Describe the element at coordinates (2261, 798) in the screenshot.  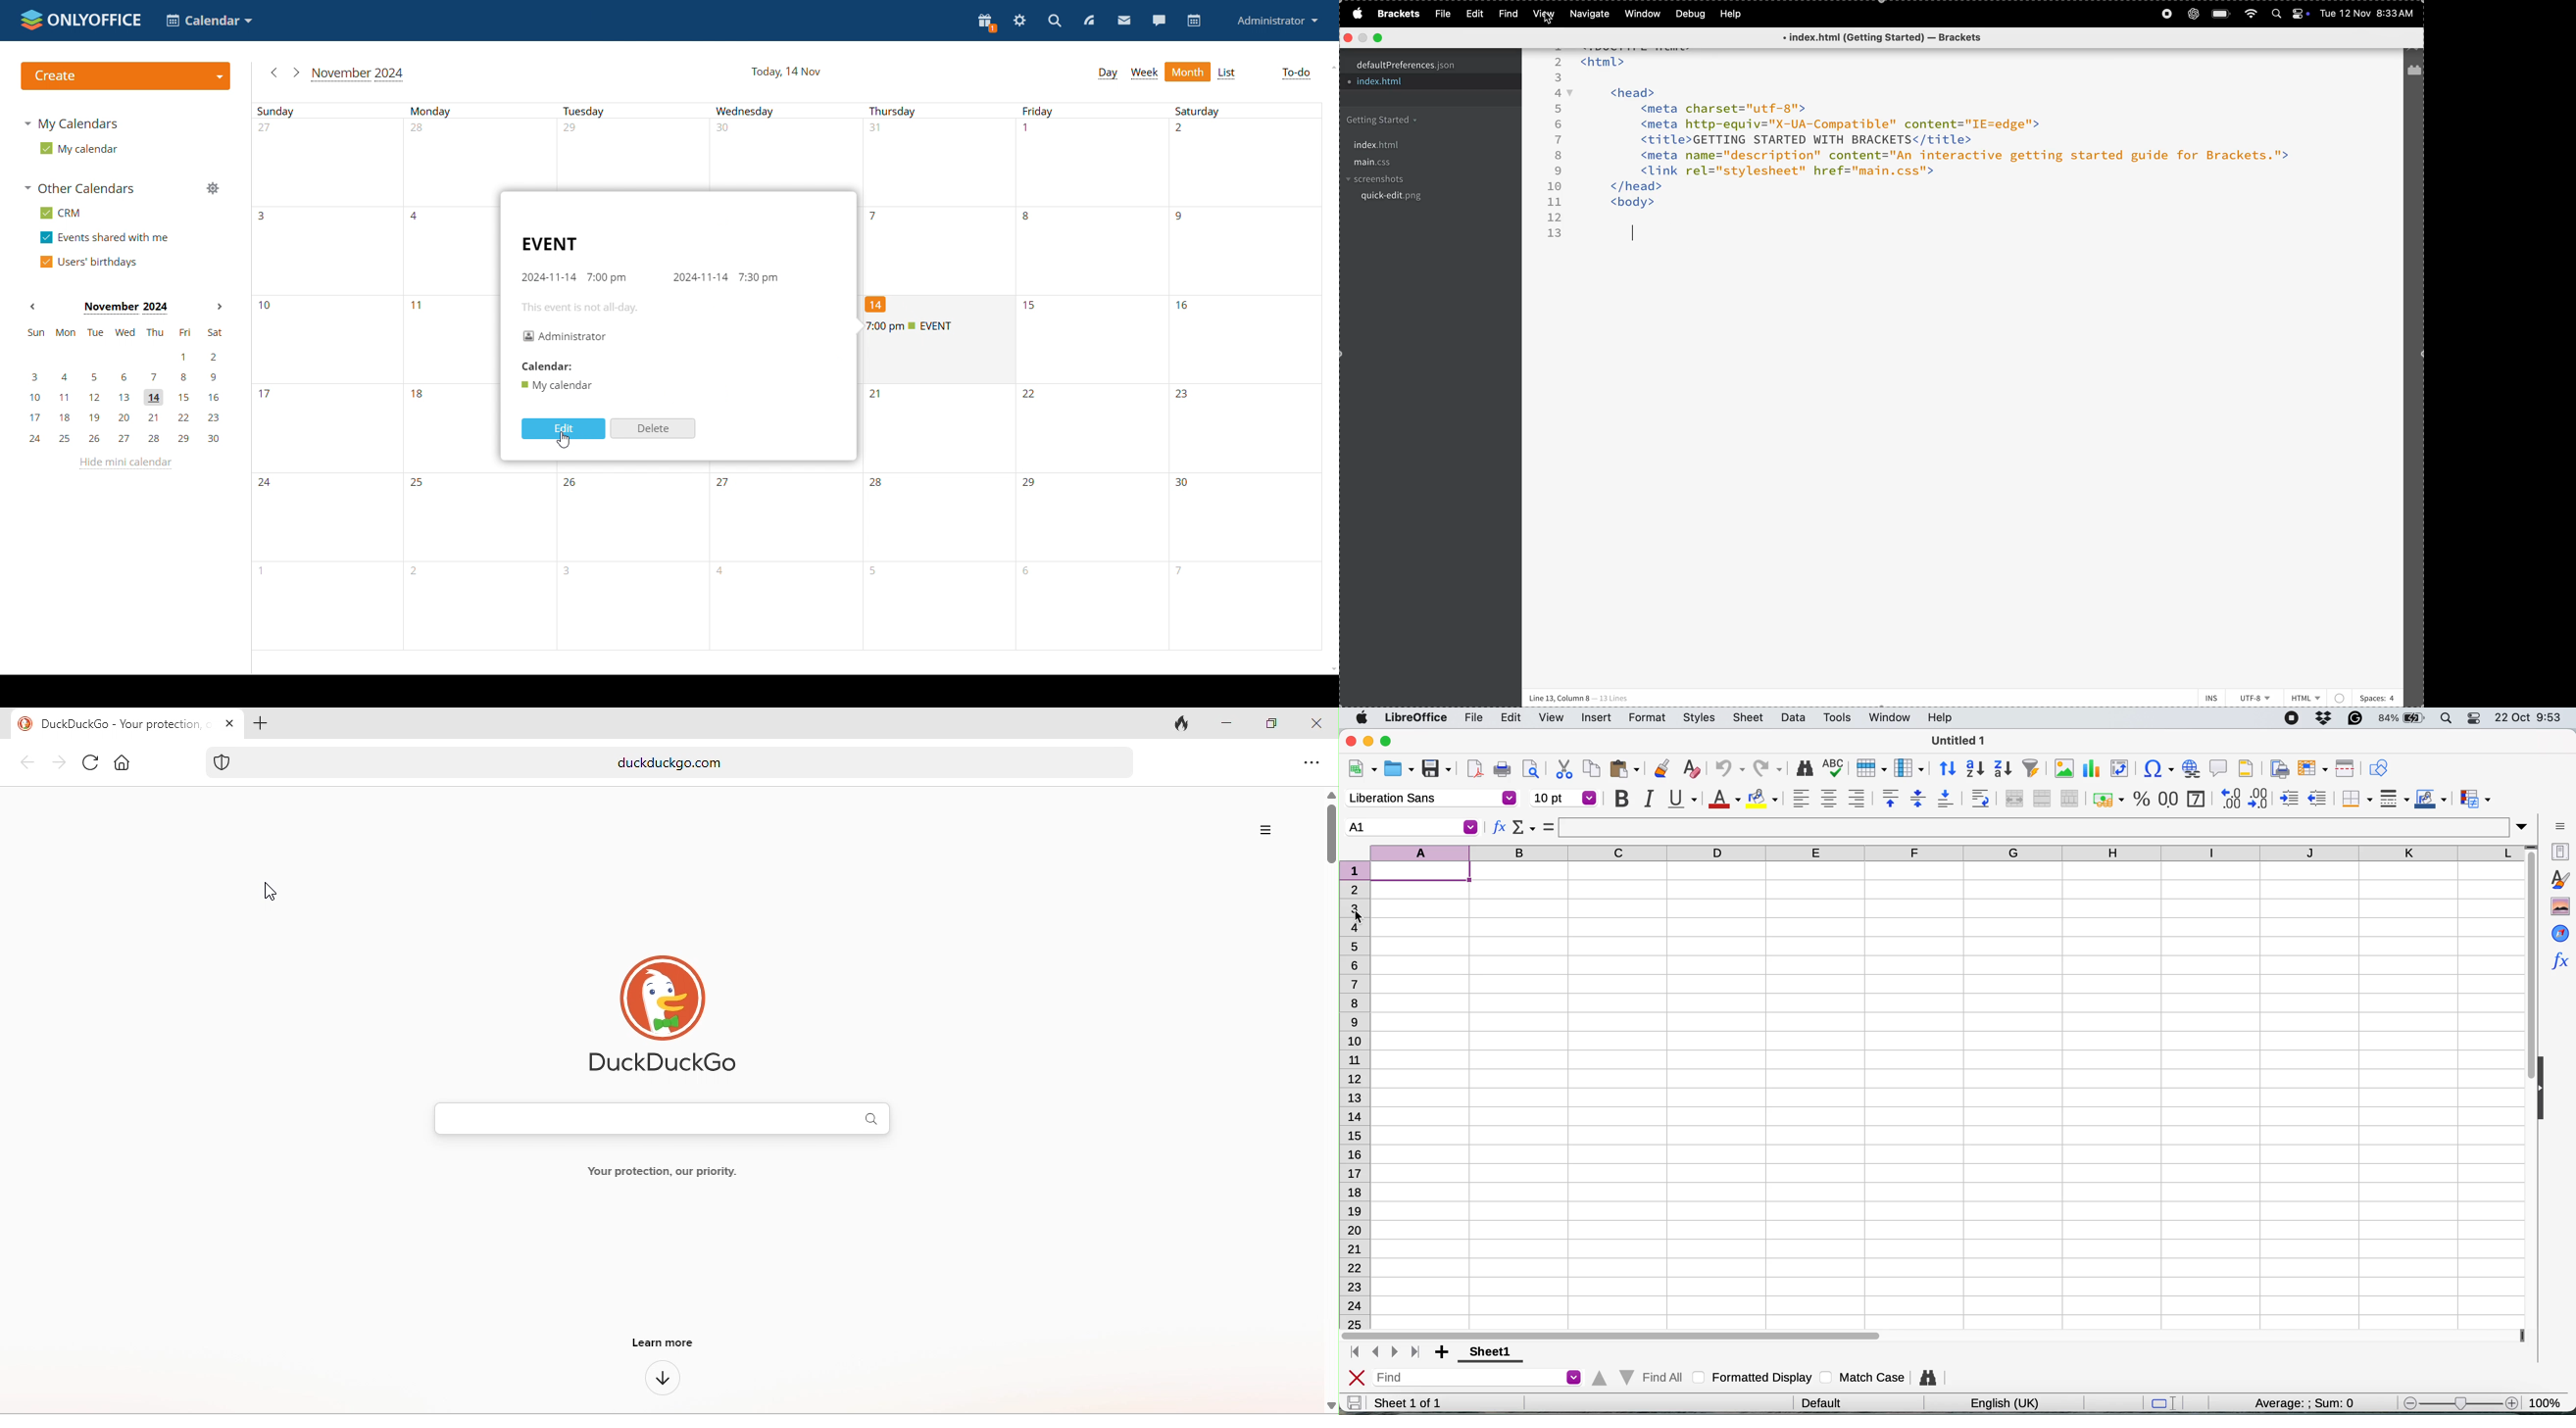
I see `delete decimal place` at that location.